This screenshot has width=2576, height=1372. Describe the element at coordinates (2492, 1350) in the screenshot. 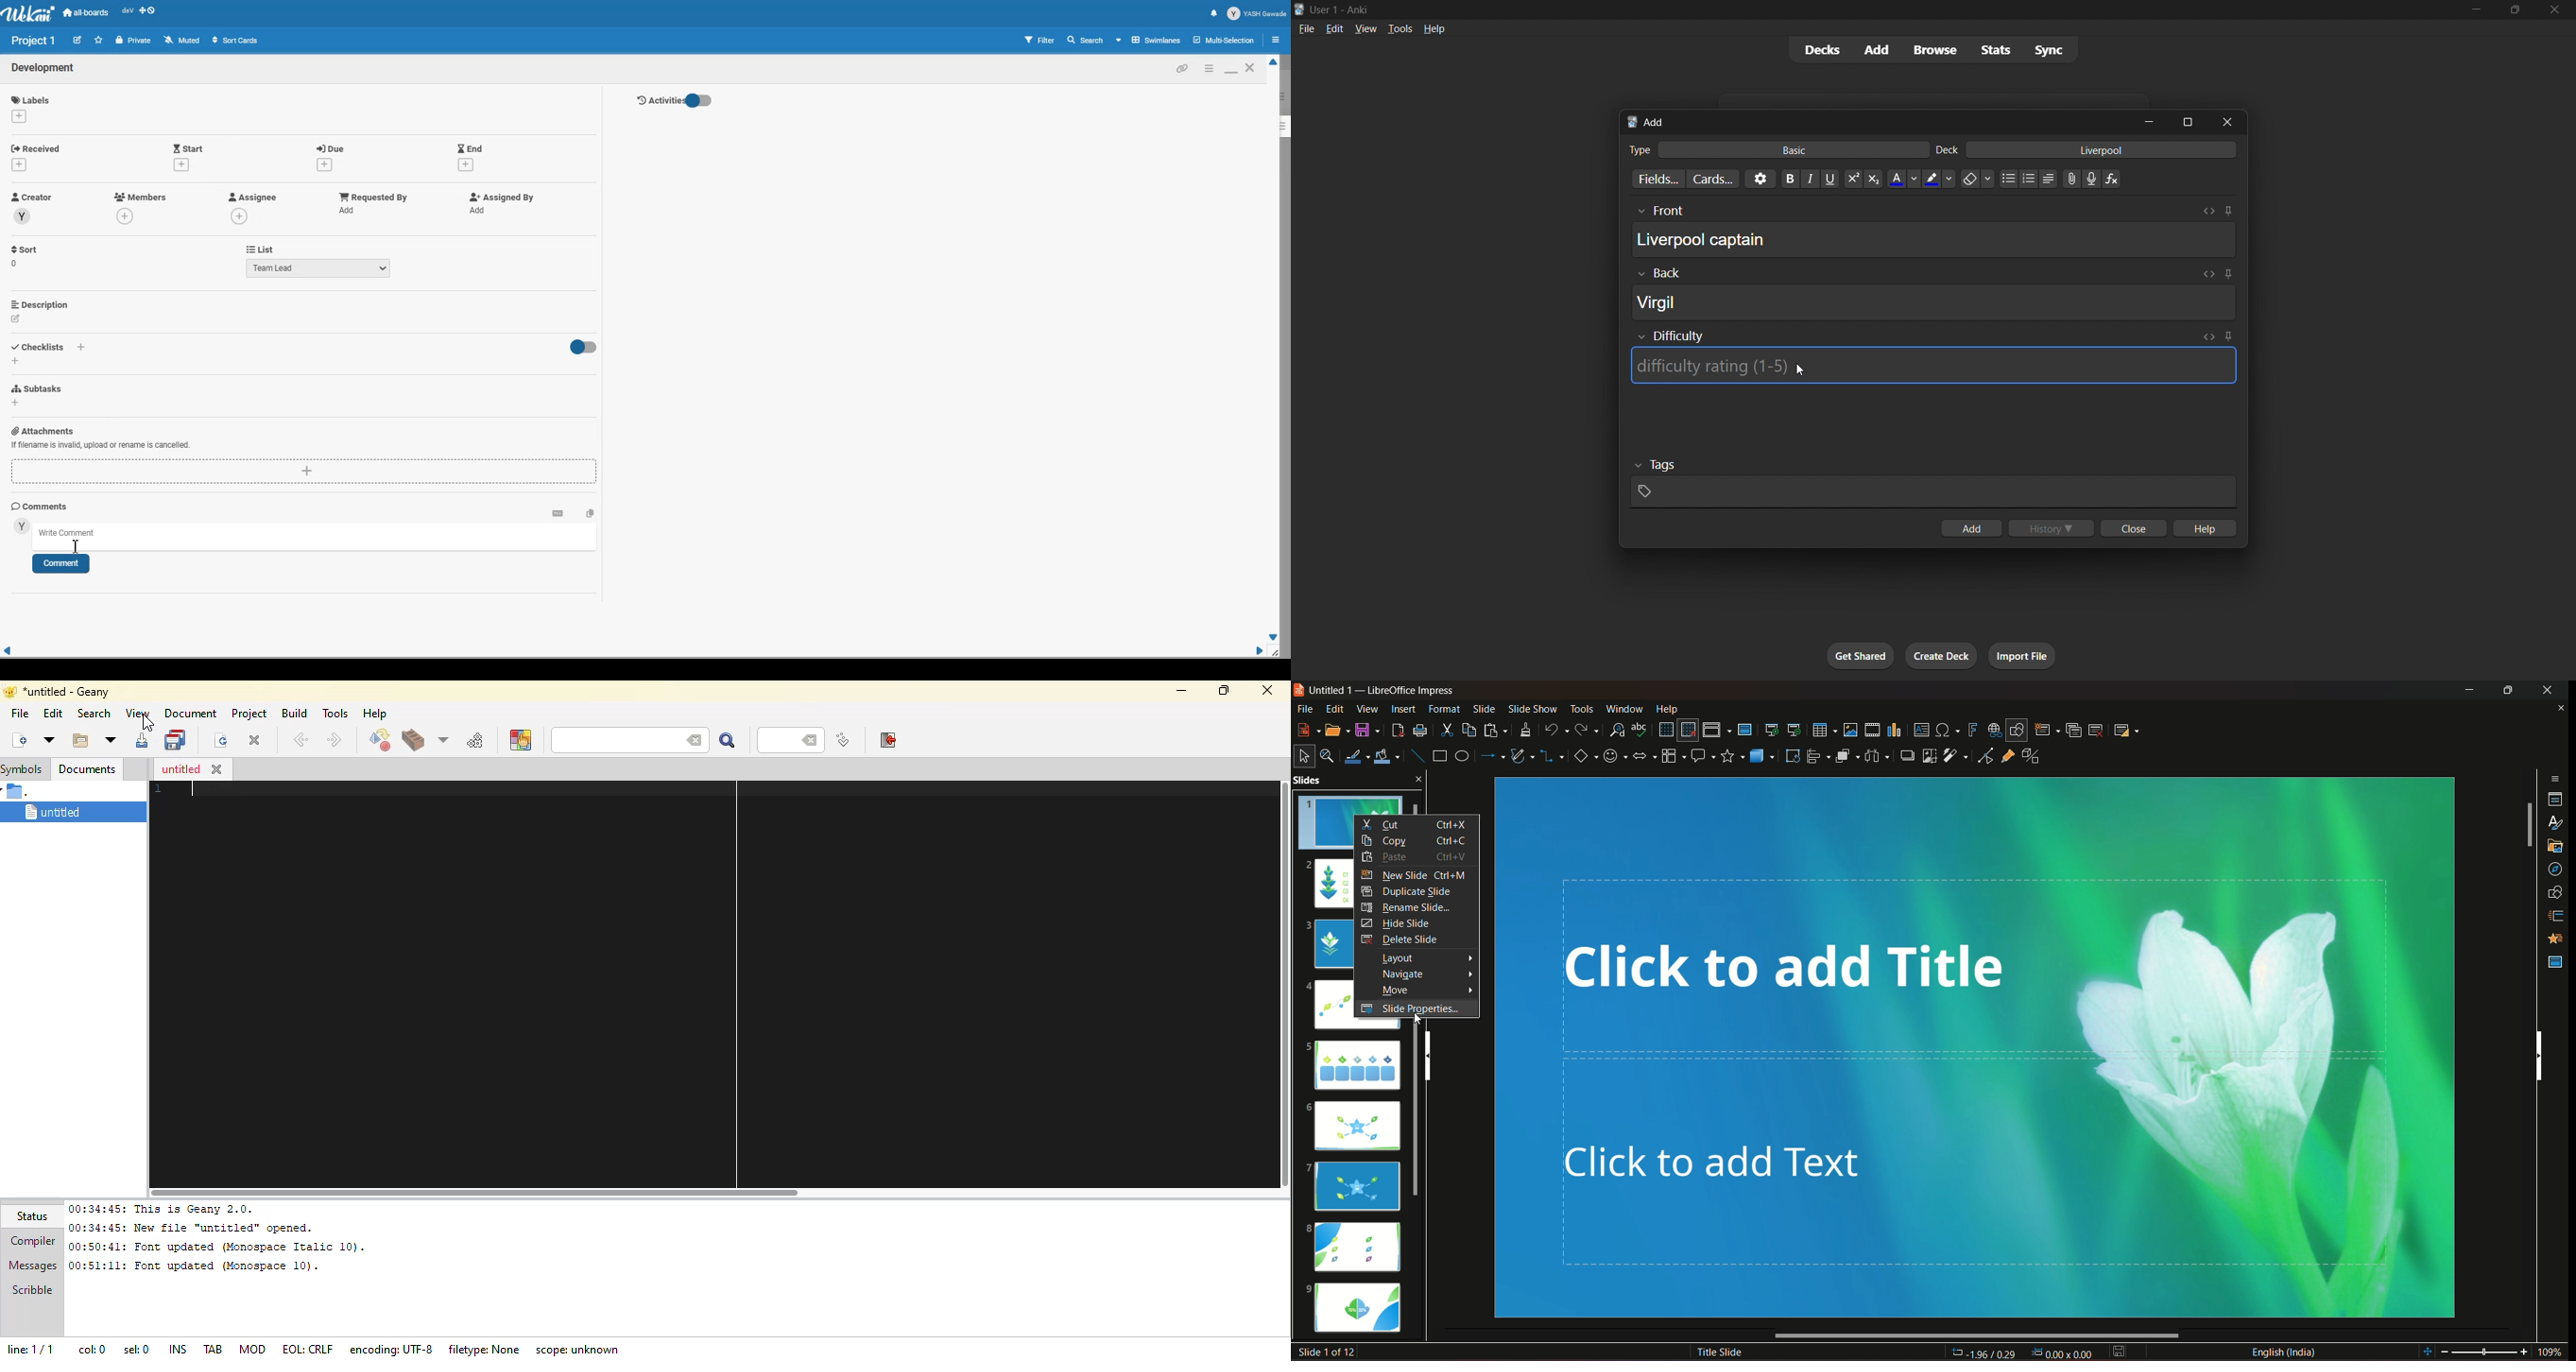

I see `zoom` at that location.